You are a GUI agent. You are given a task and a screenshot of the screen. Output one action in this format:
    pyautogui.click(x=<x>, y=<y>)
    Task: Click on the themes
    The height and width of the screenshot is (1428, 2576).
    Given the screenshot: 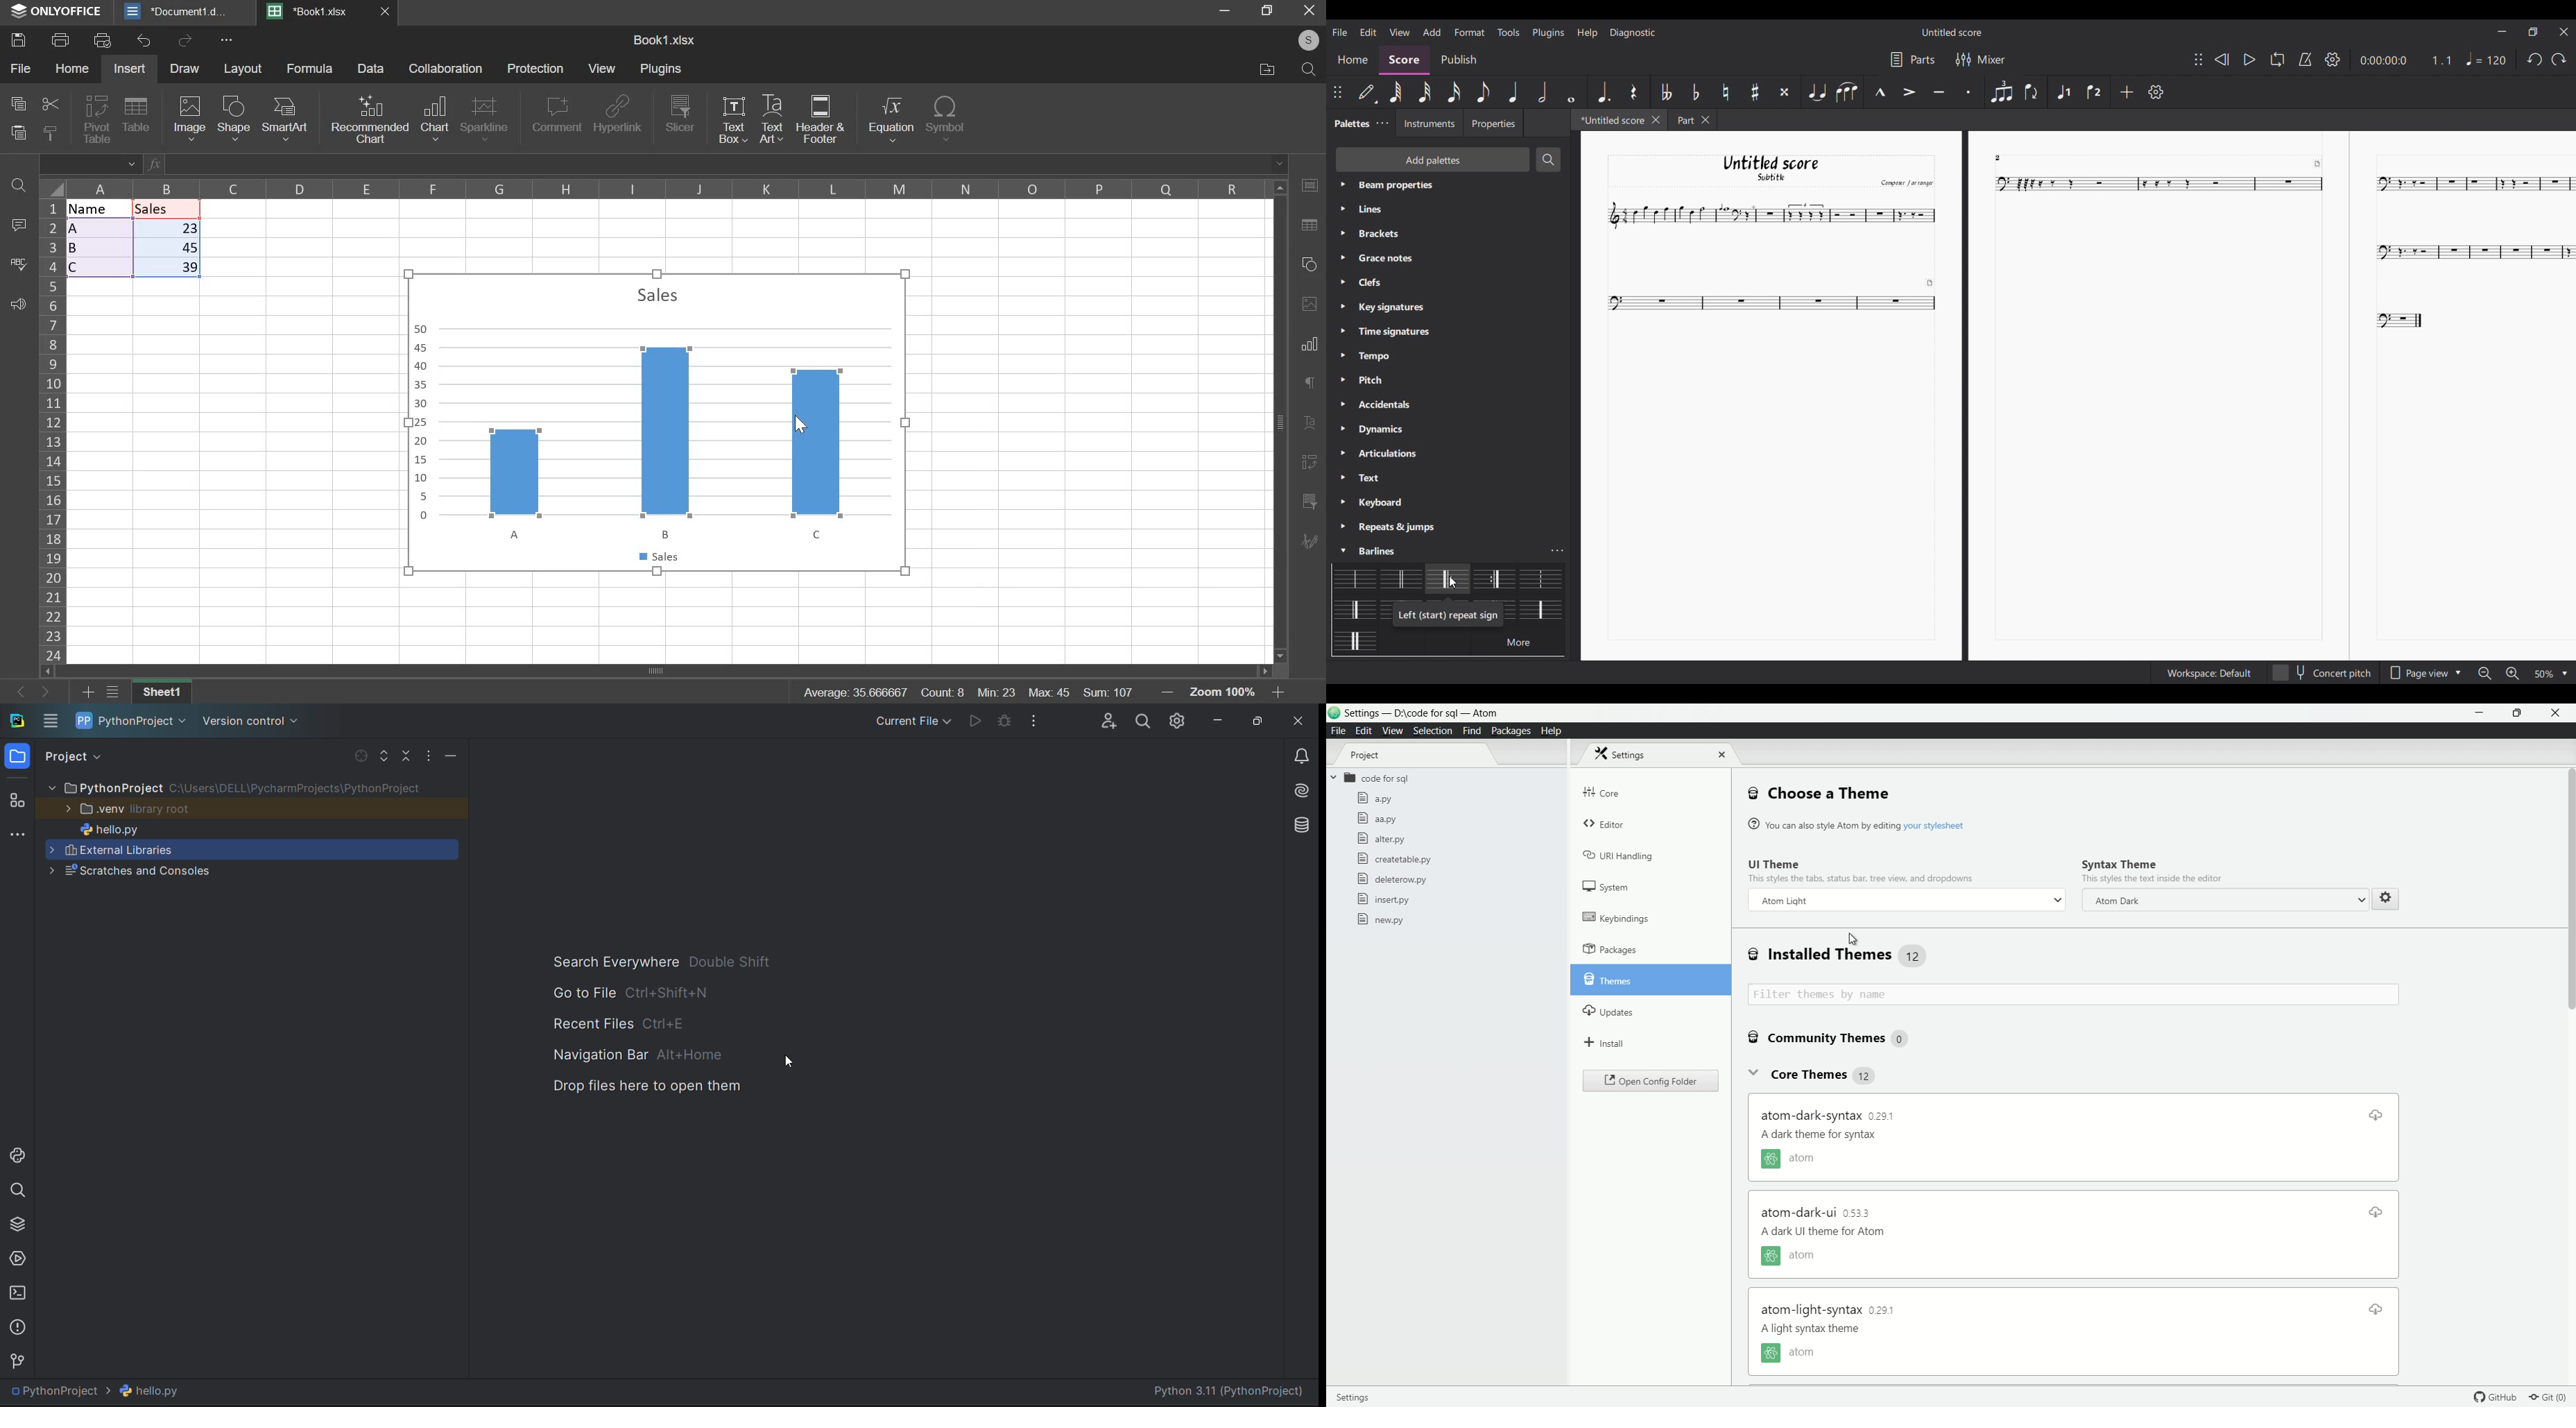 What is the action you would take?
    pyautogui.click(x=1611, y=980)
    